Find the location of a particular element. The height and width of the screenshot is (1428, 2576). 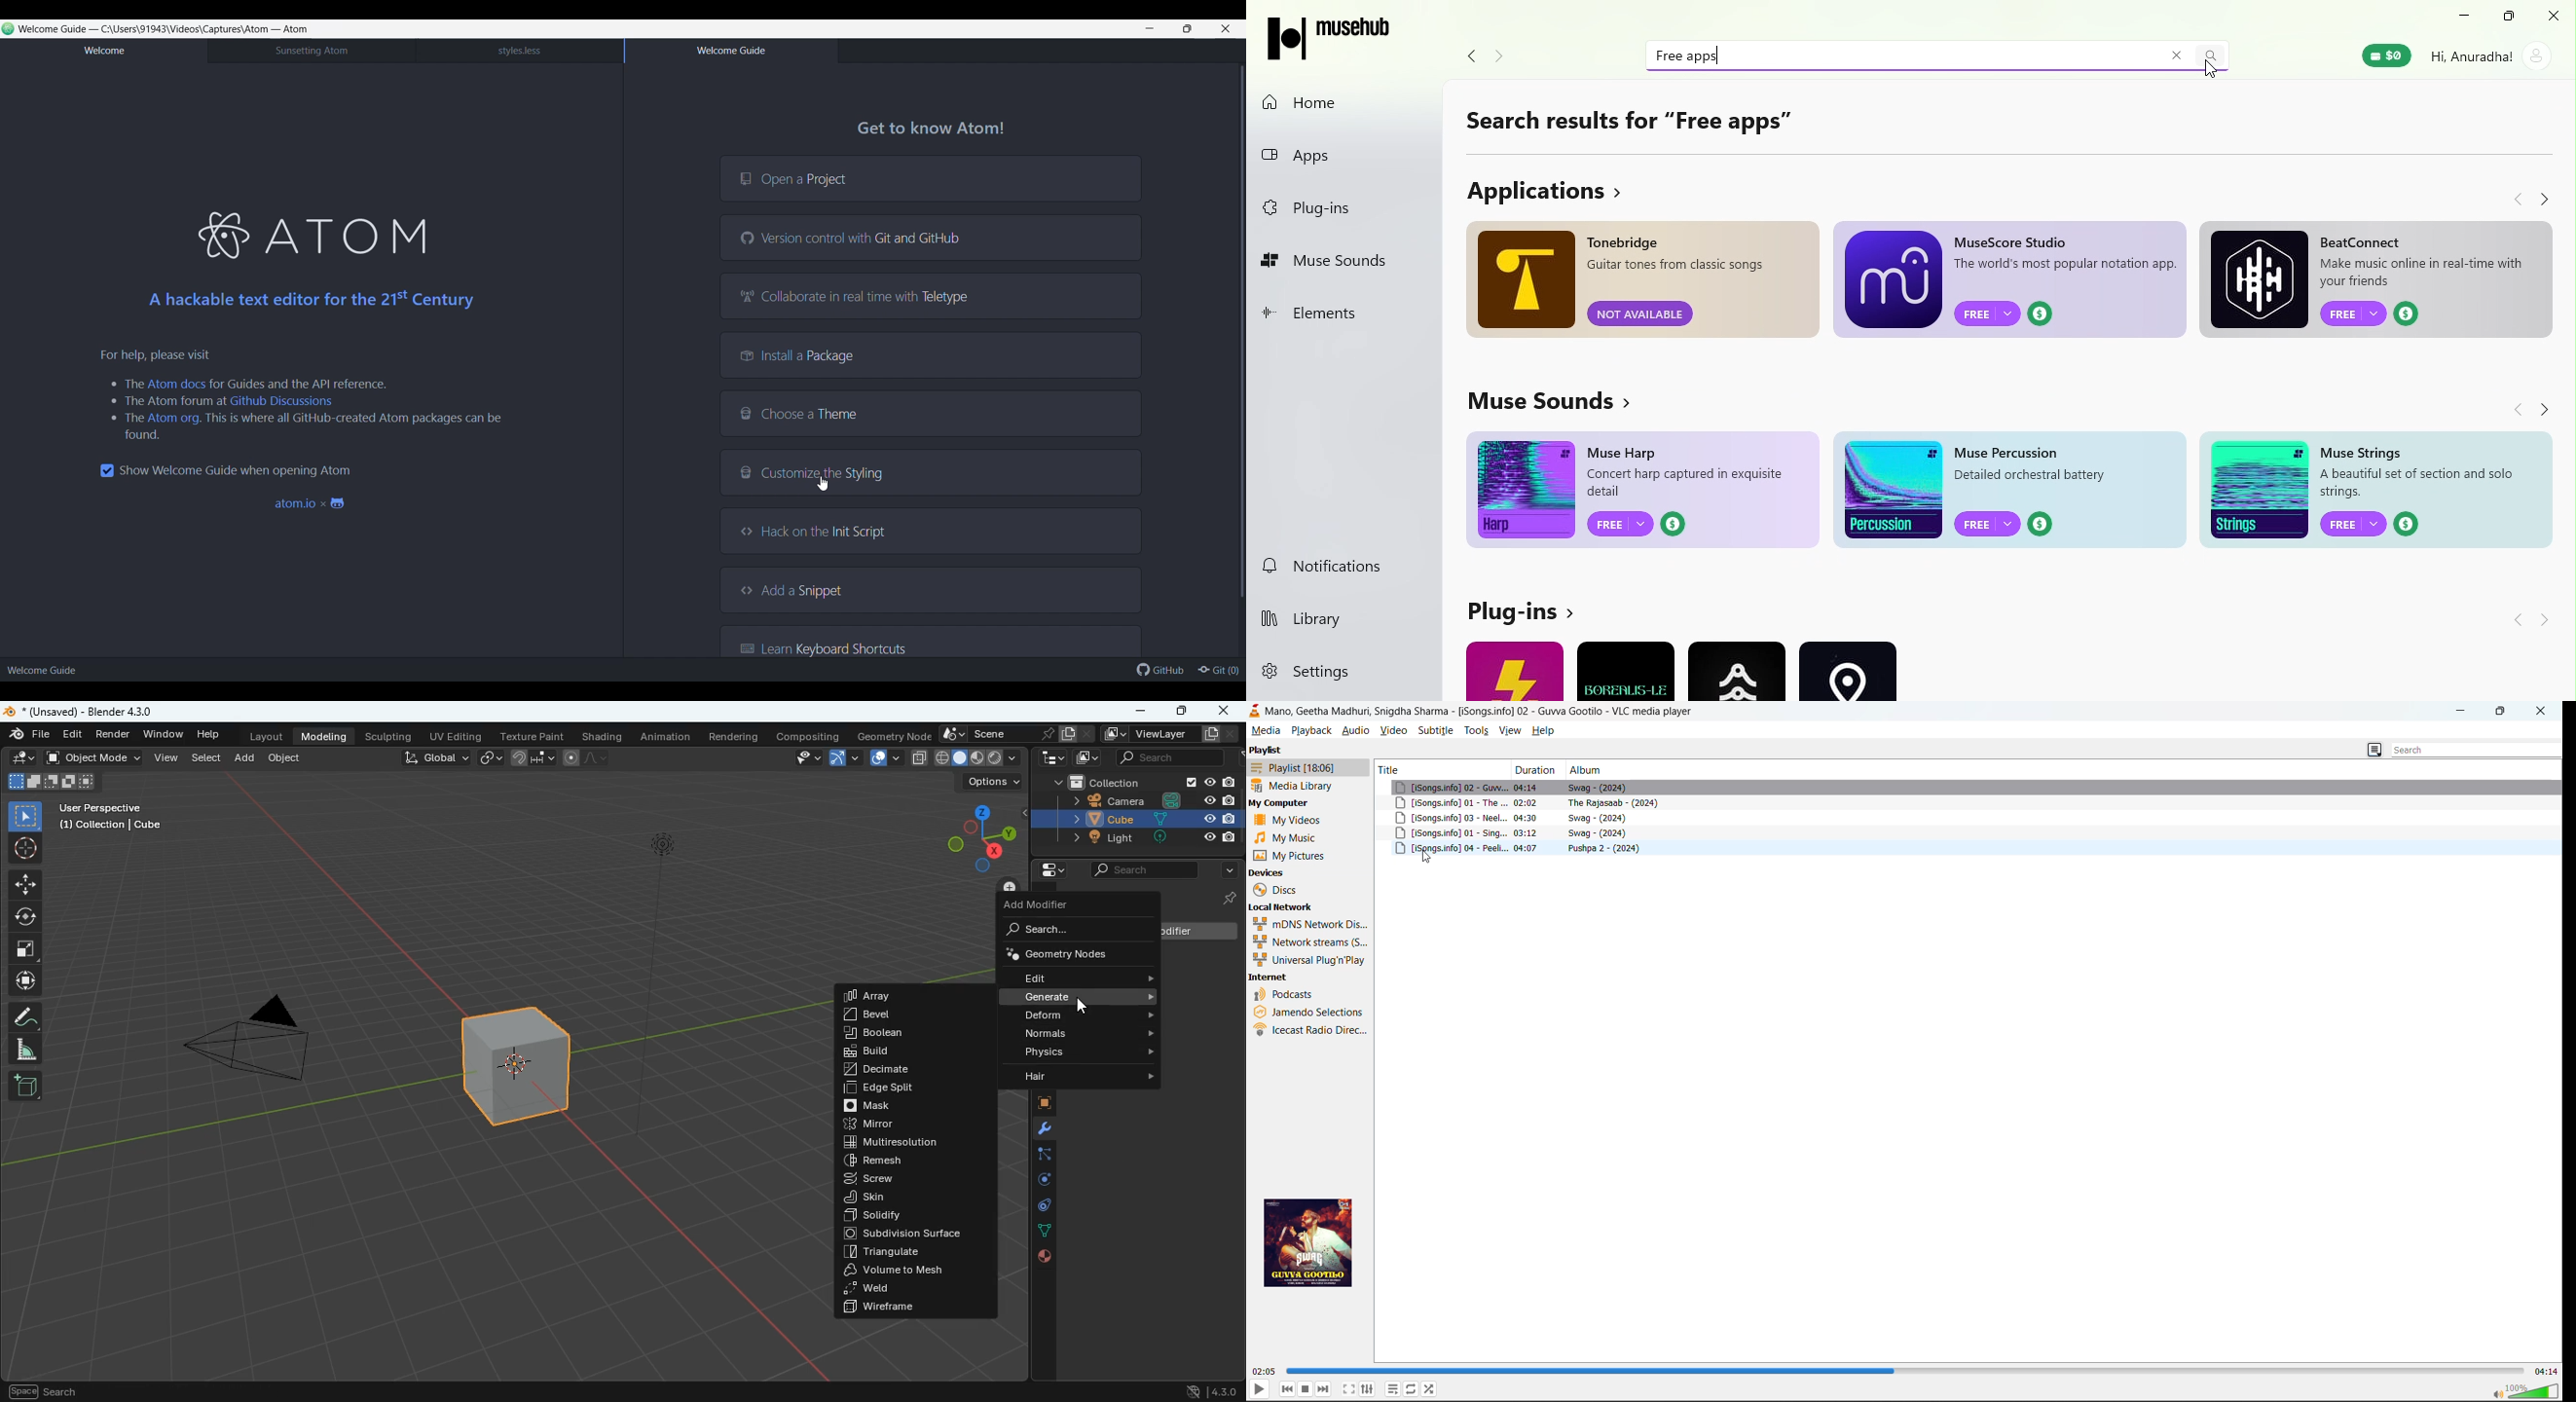

array is located at coordinates (891, 996).